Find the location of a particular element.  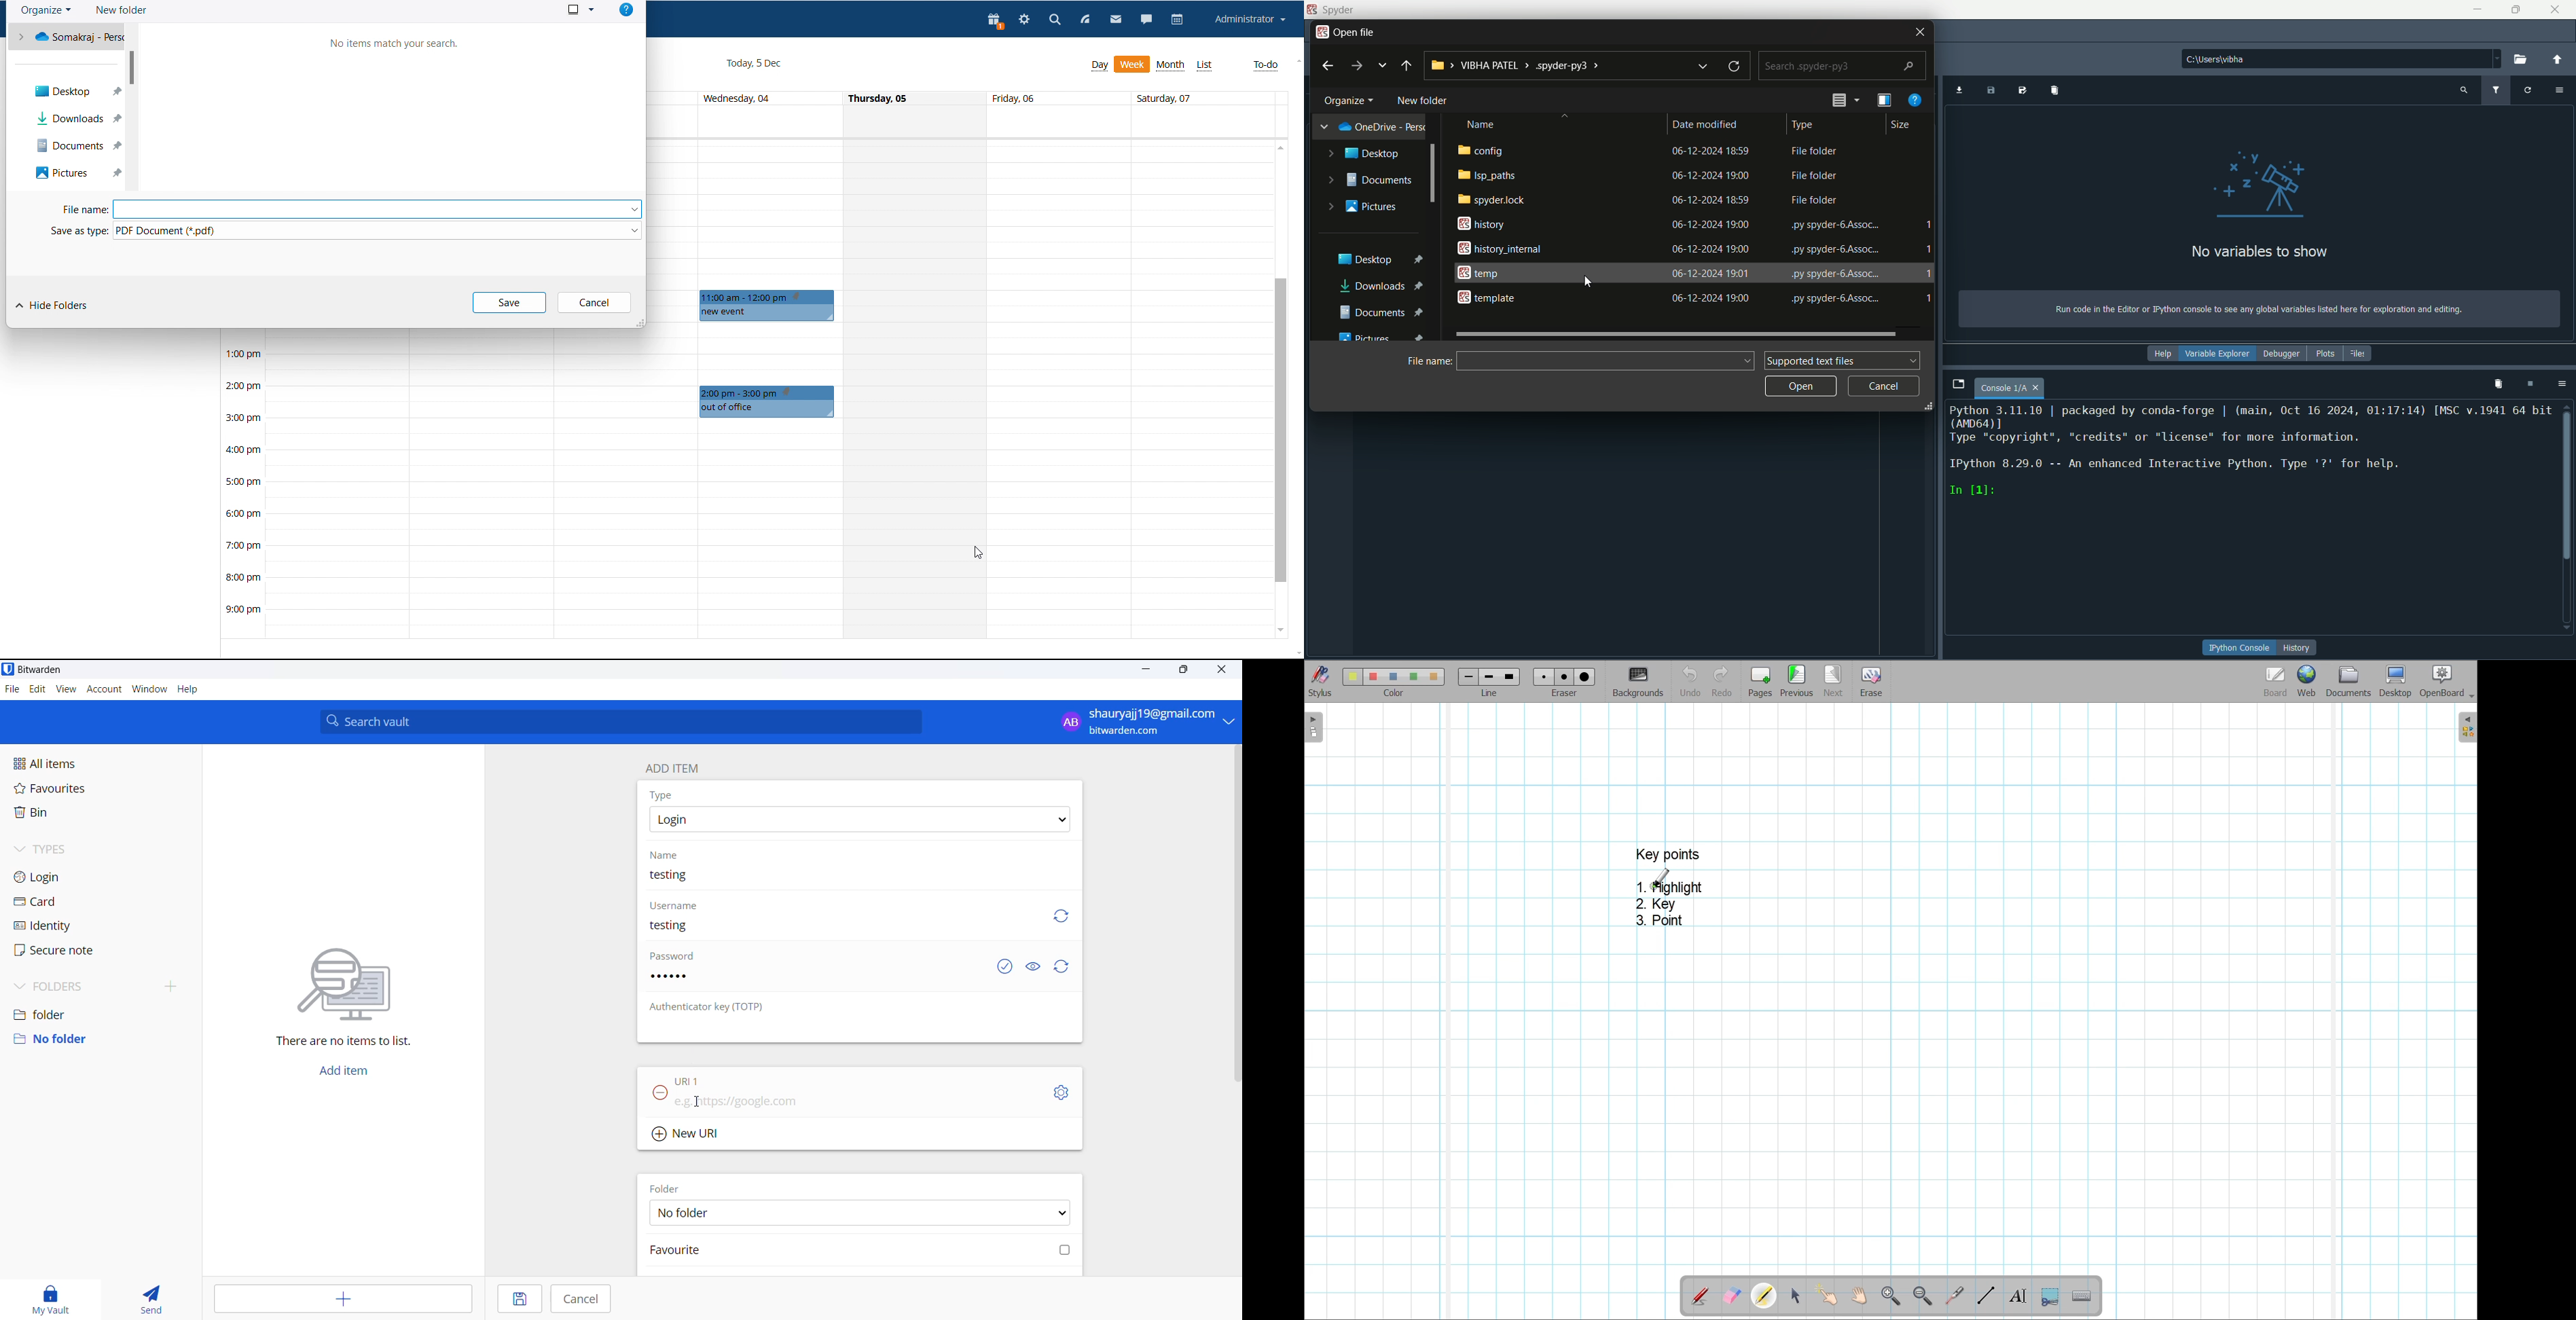

date modified is located at coordinates (1708, 123).